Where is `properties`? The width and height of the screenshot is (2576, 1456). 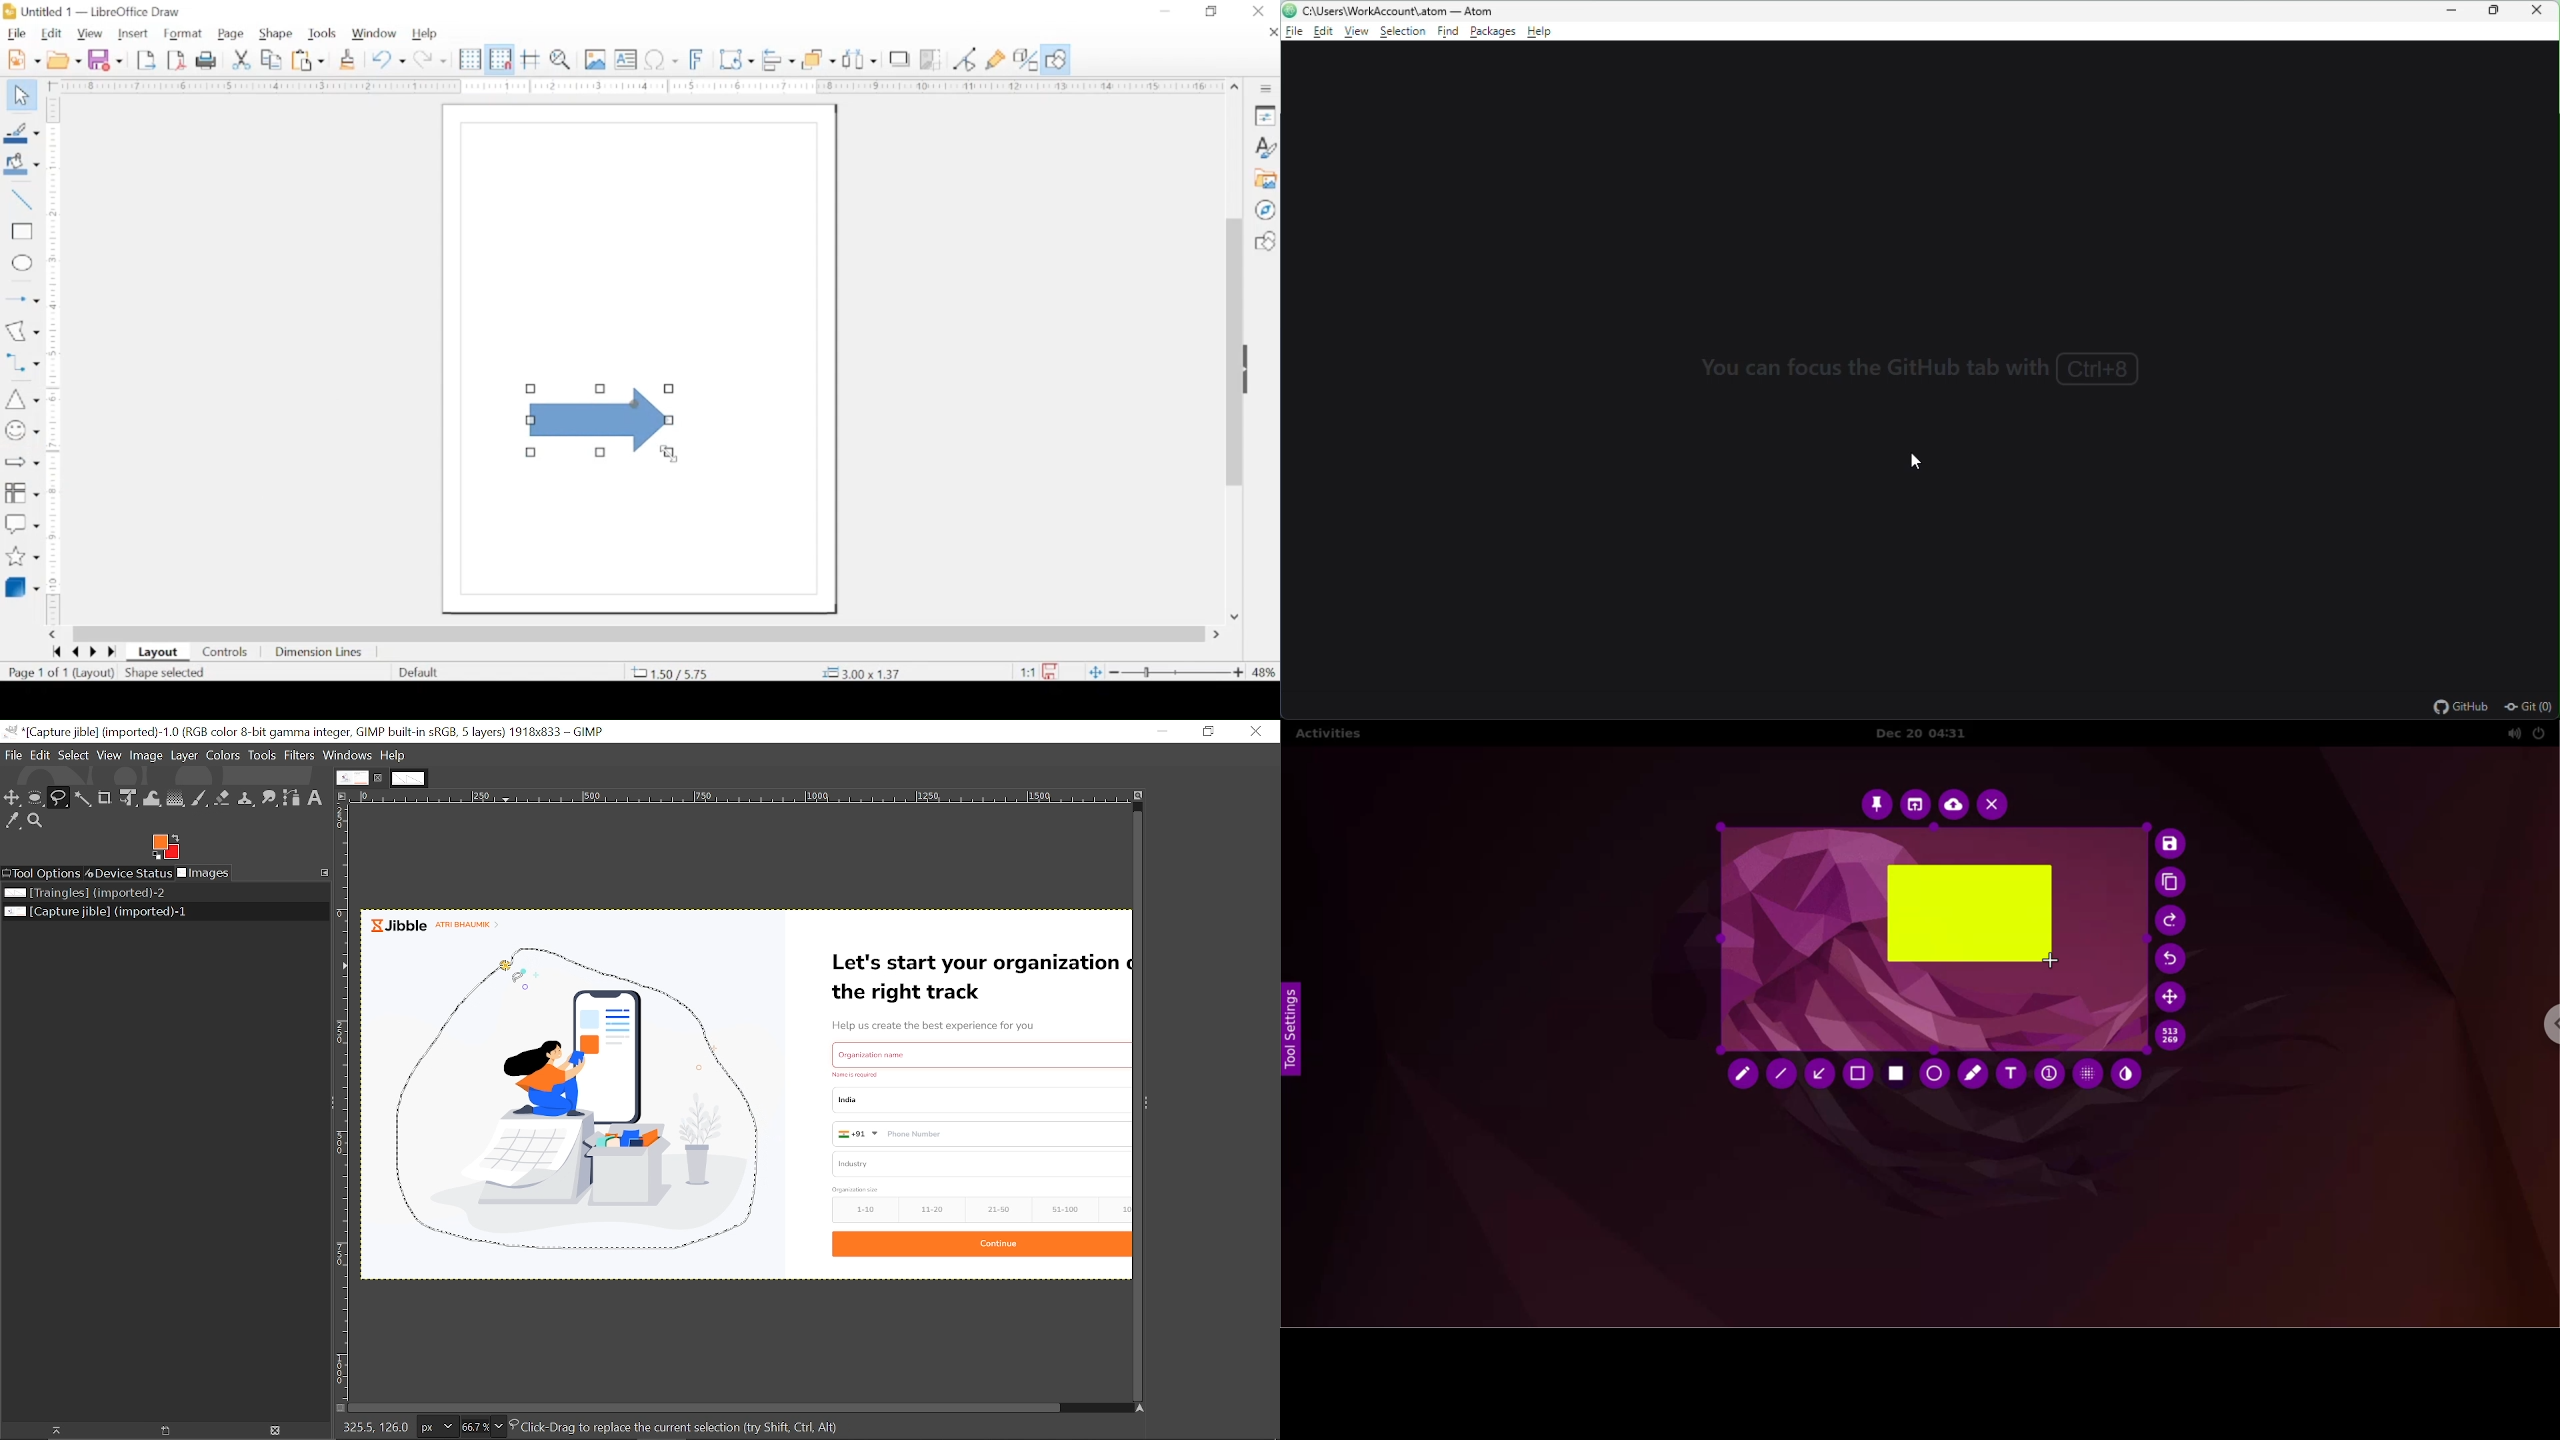
properties is located at coordinates (1265, 115).